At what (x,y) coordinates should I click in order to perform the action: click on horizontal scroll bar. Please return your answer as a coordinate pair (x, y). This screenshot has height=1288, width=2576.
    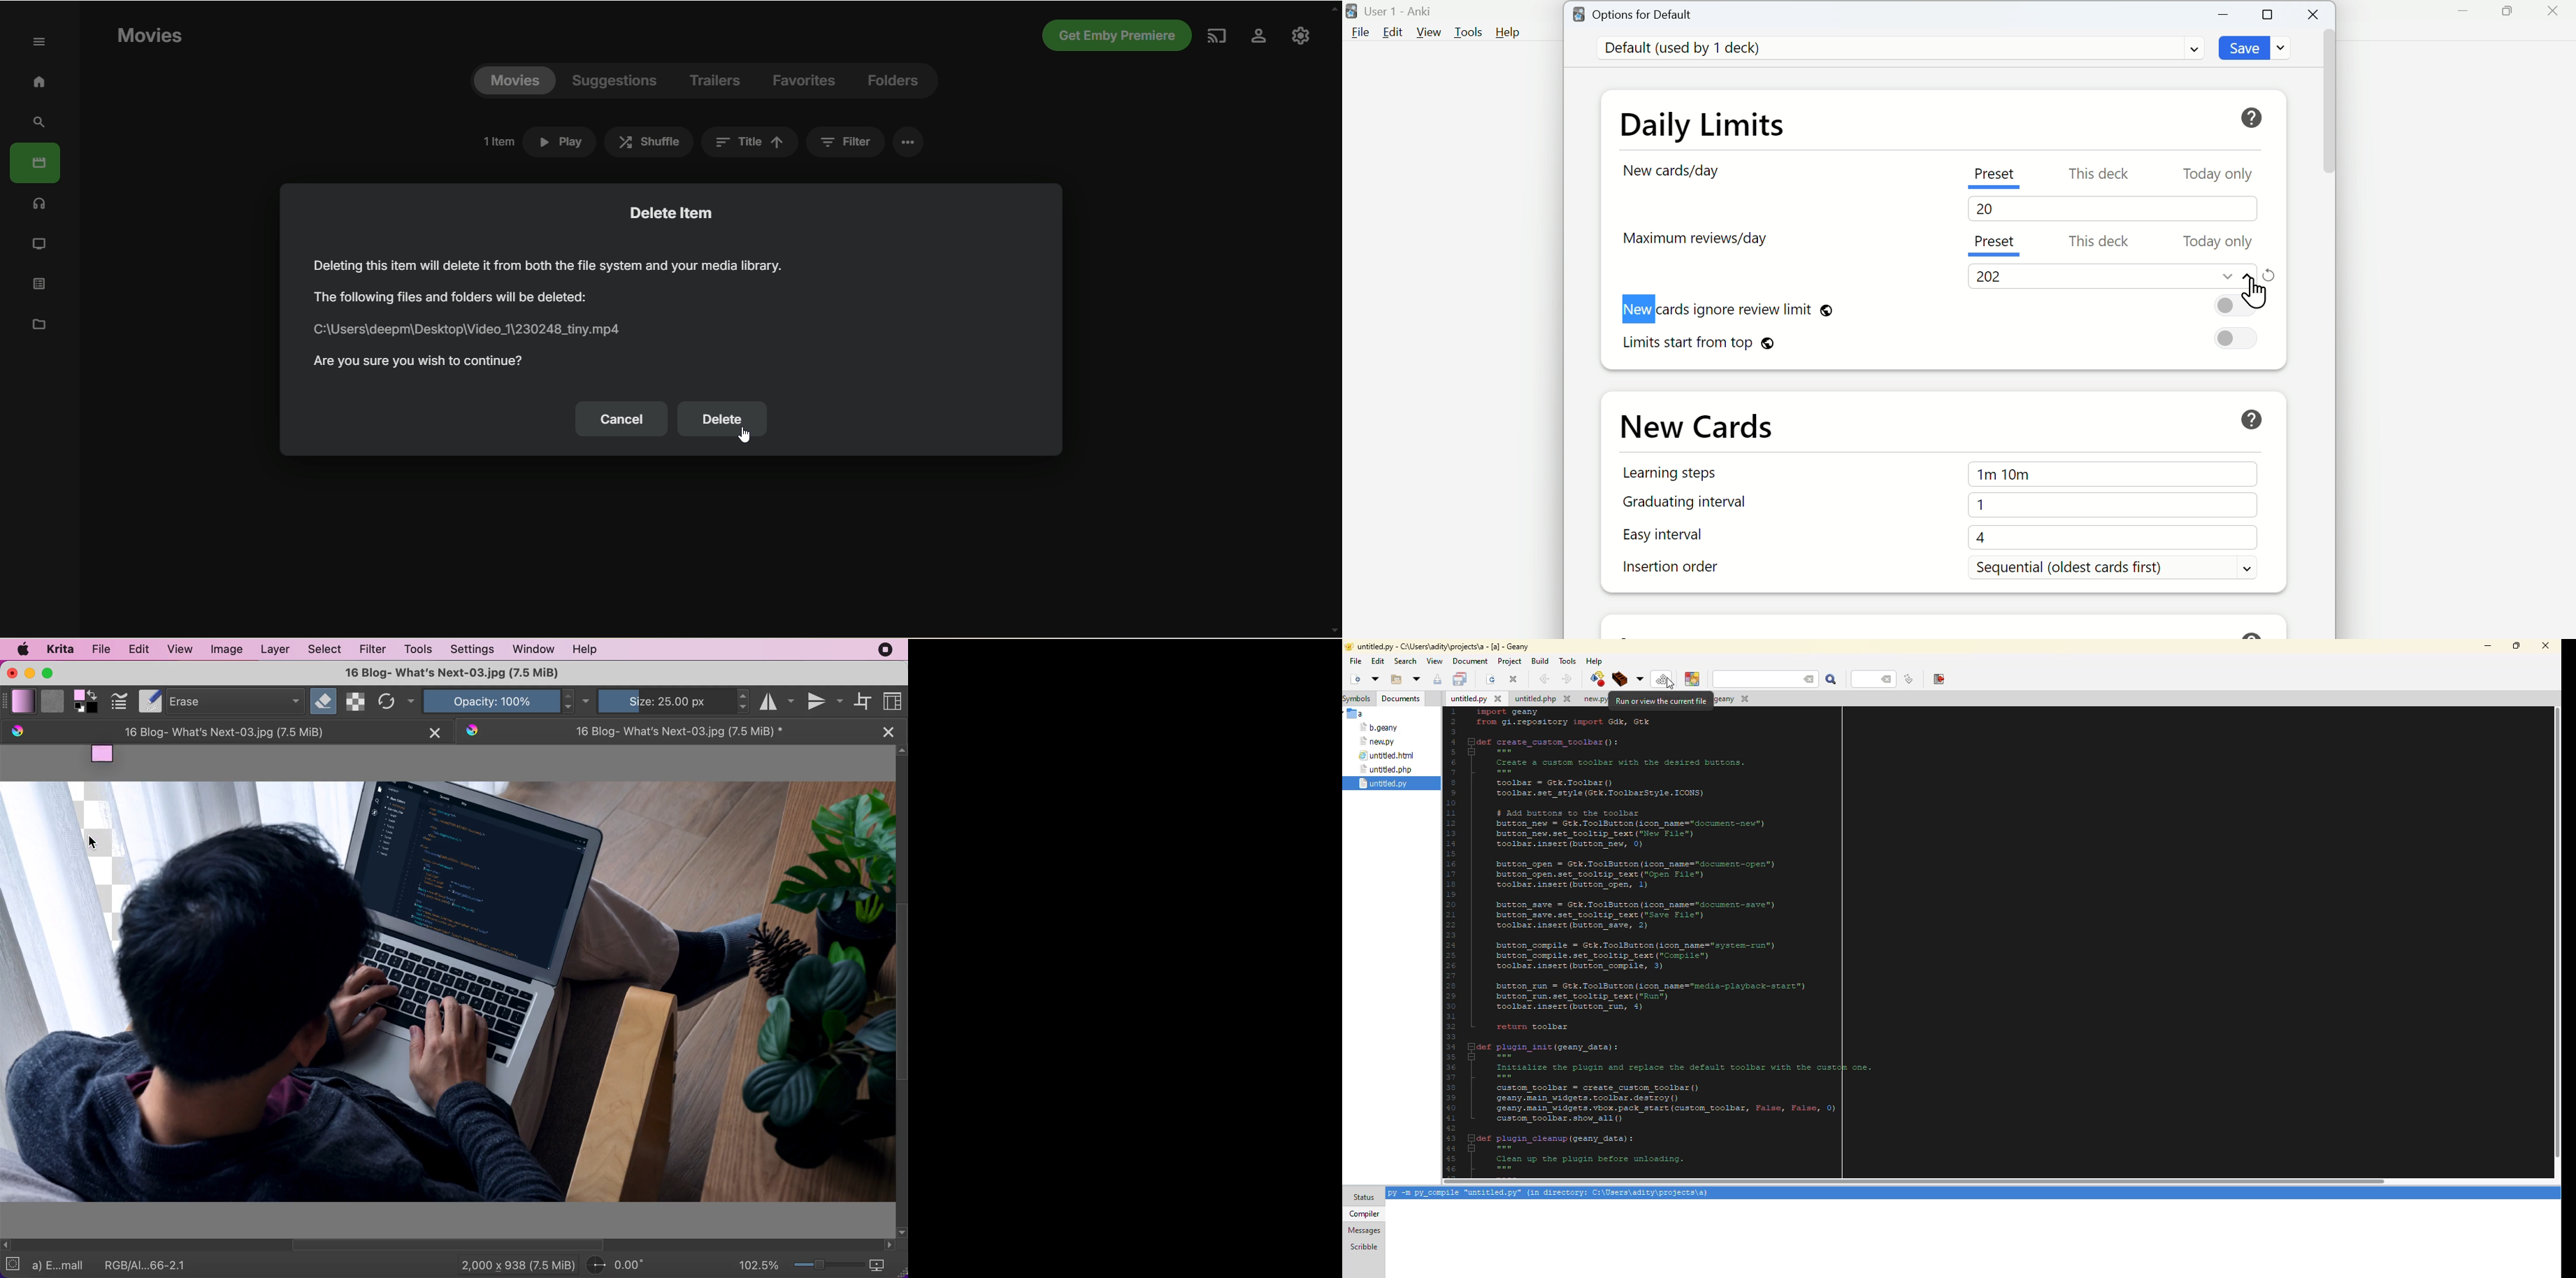
    Looking at the image, I should click on (448, 1245).